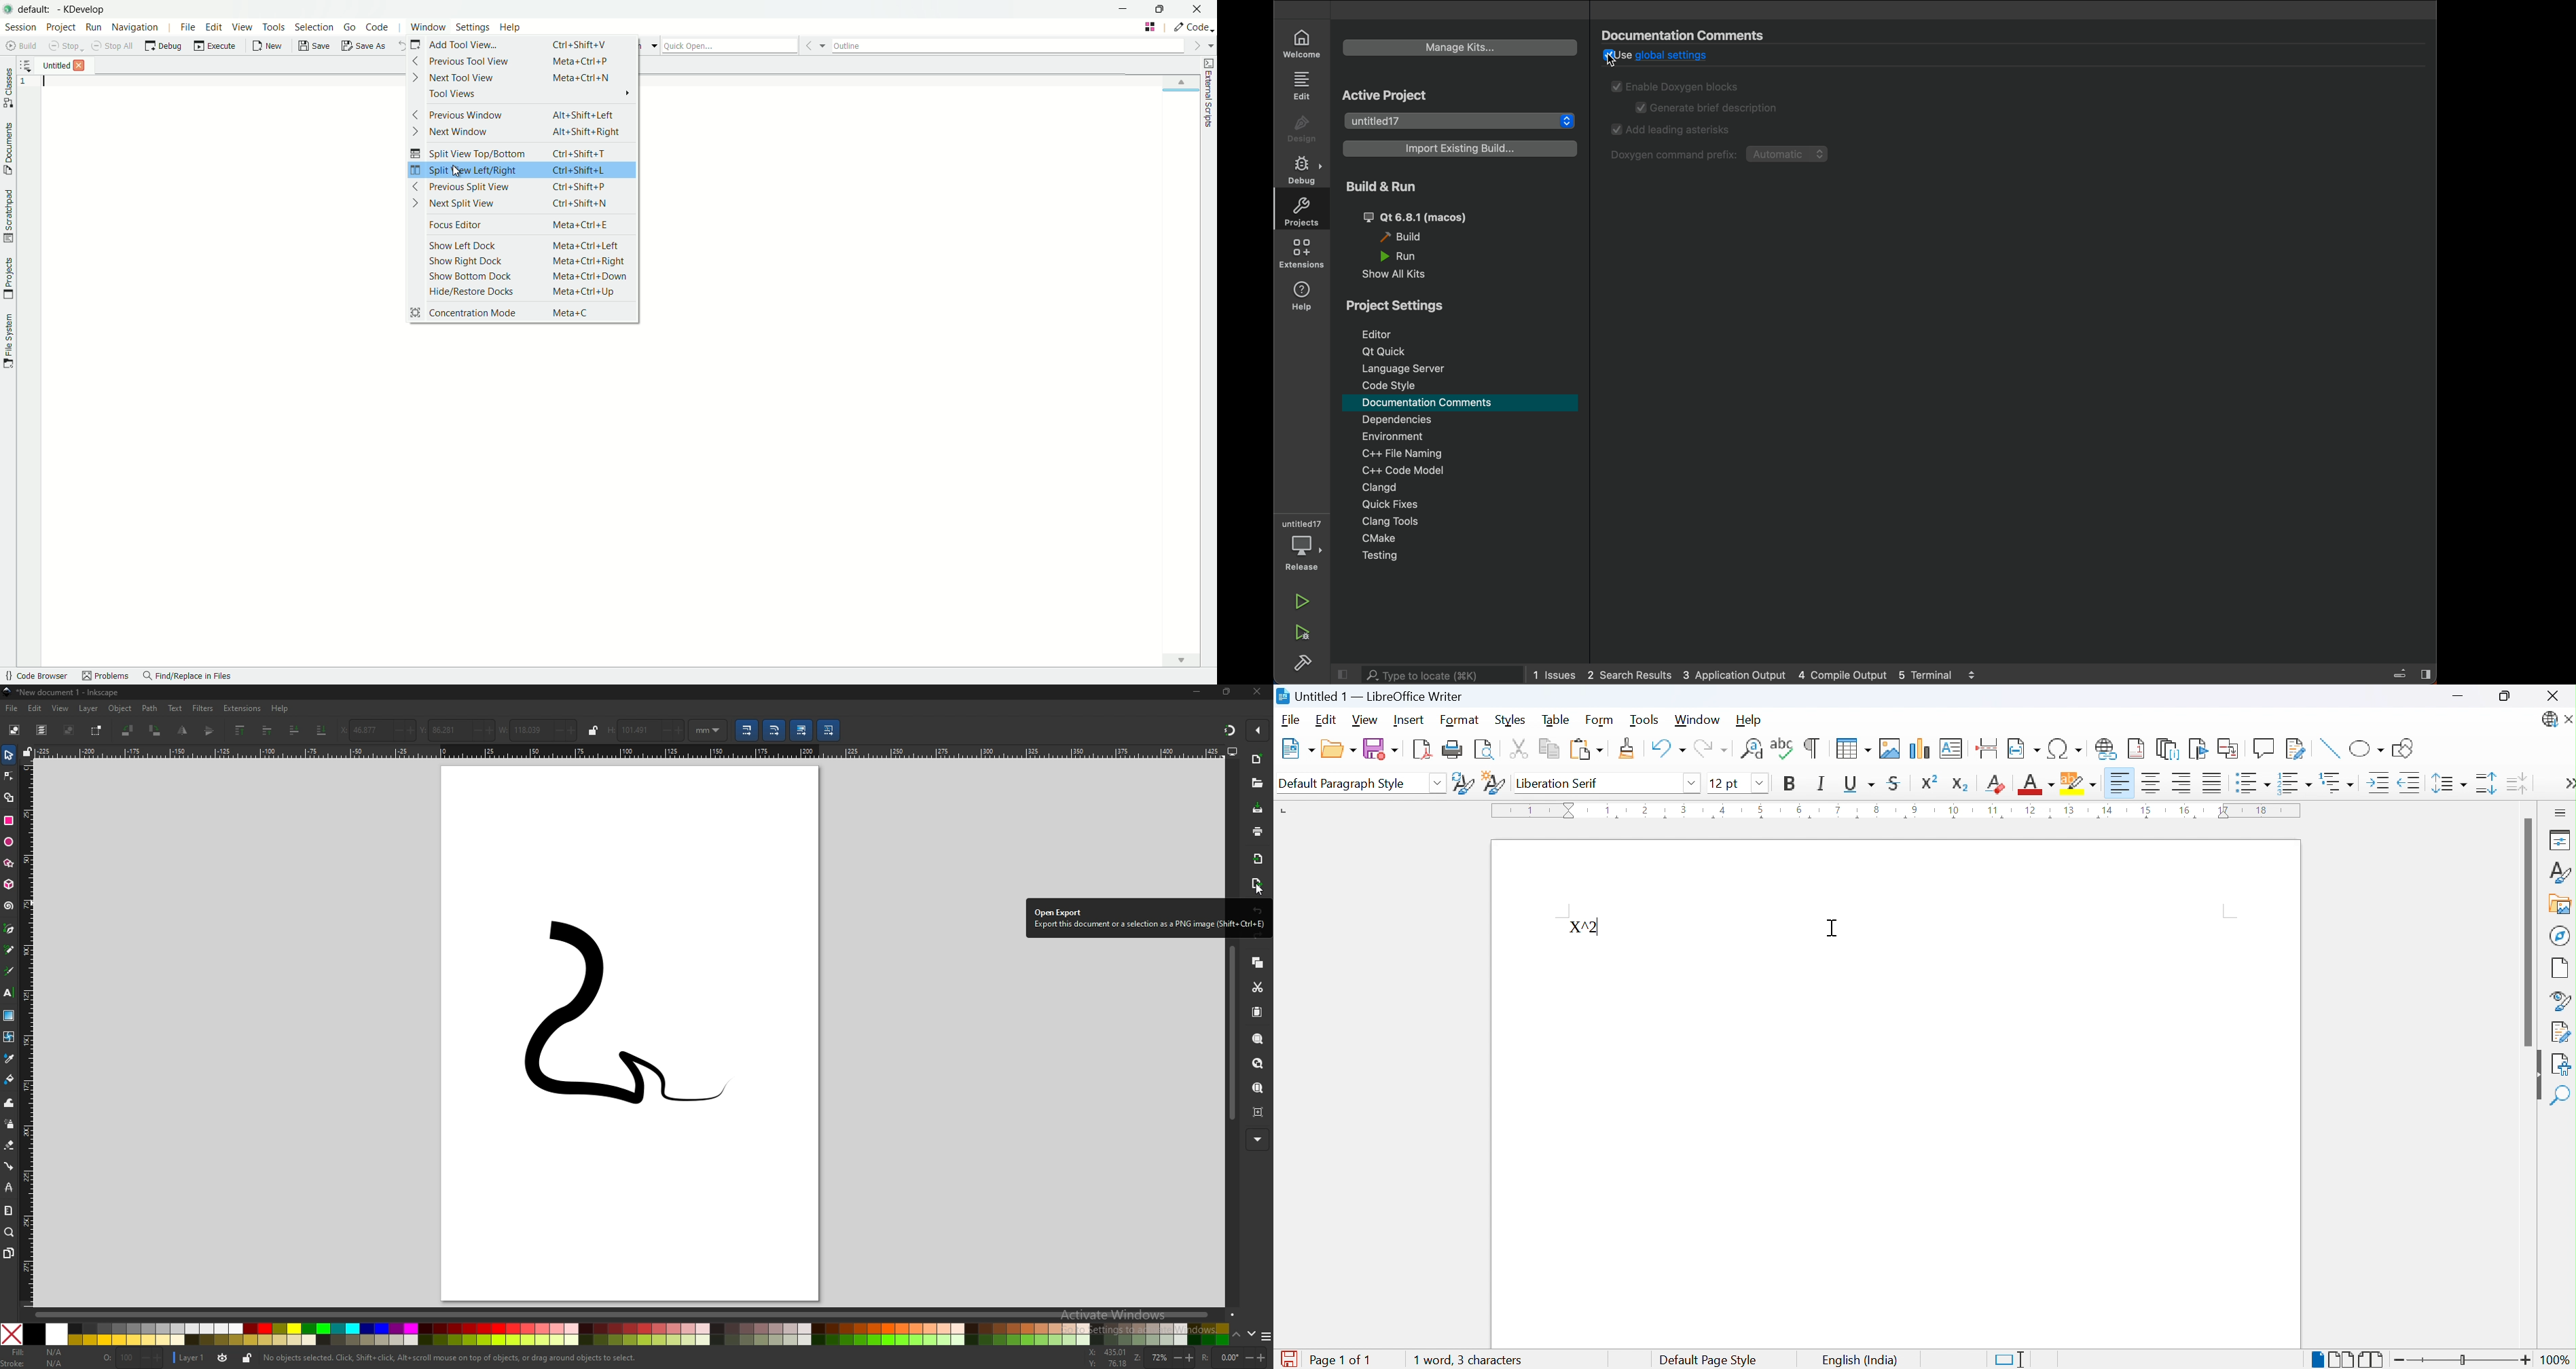 The width and height of the screenshot is (2576, 1372). I want to click on rotate 90 degree ccw, so click(128, 730).